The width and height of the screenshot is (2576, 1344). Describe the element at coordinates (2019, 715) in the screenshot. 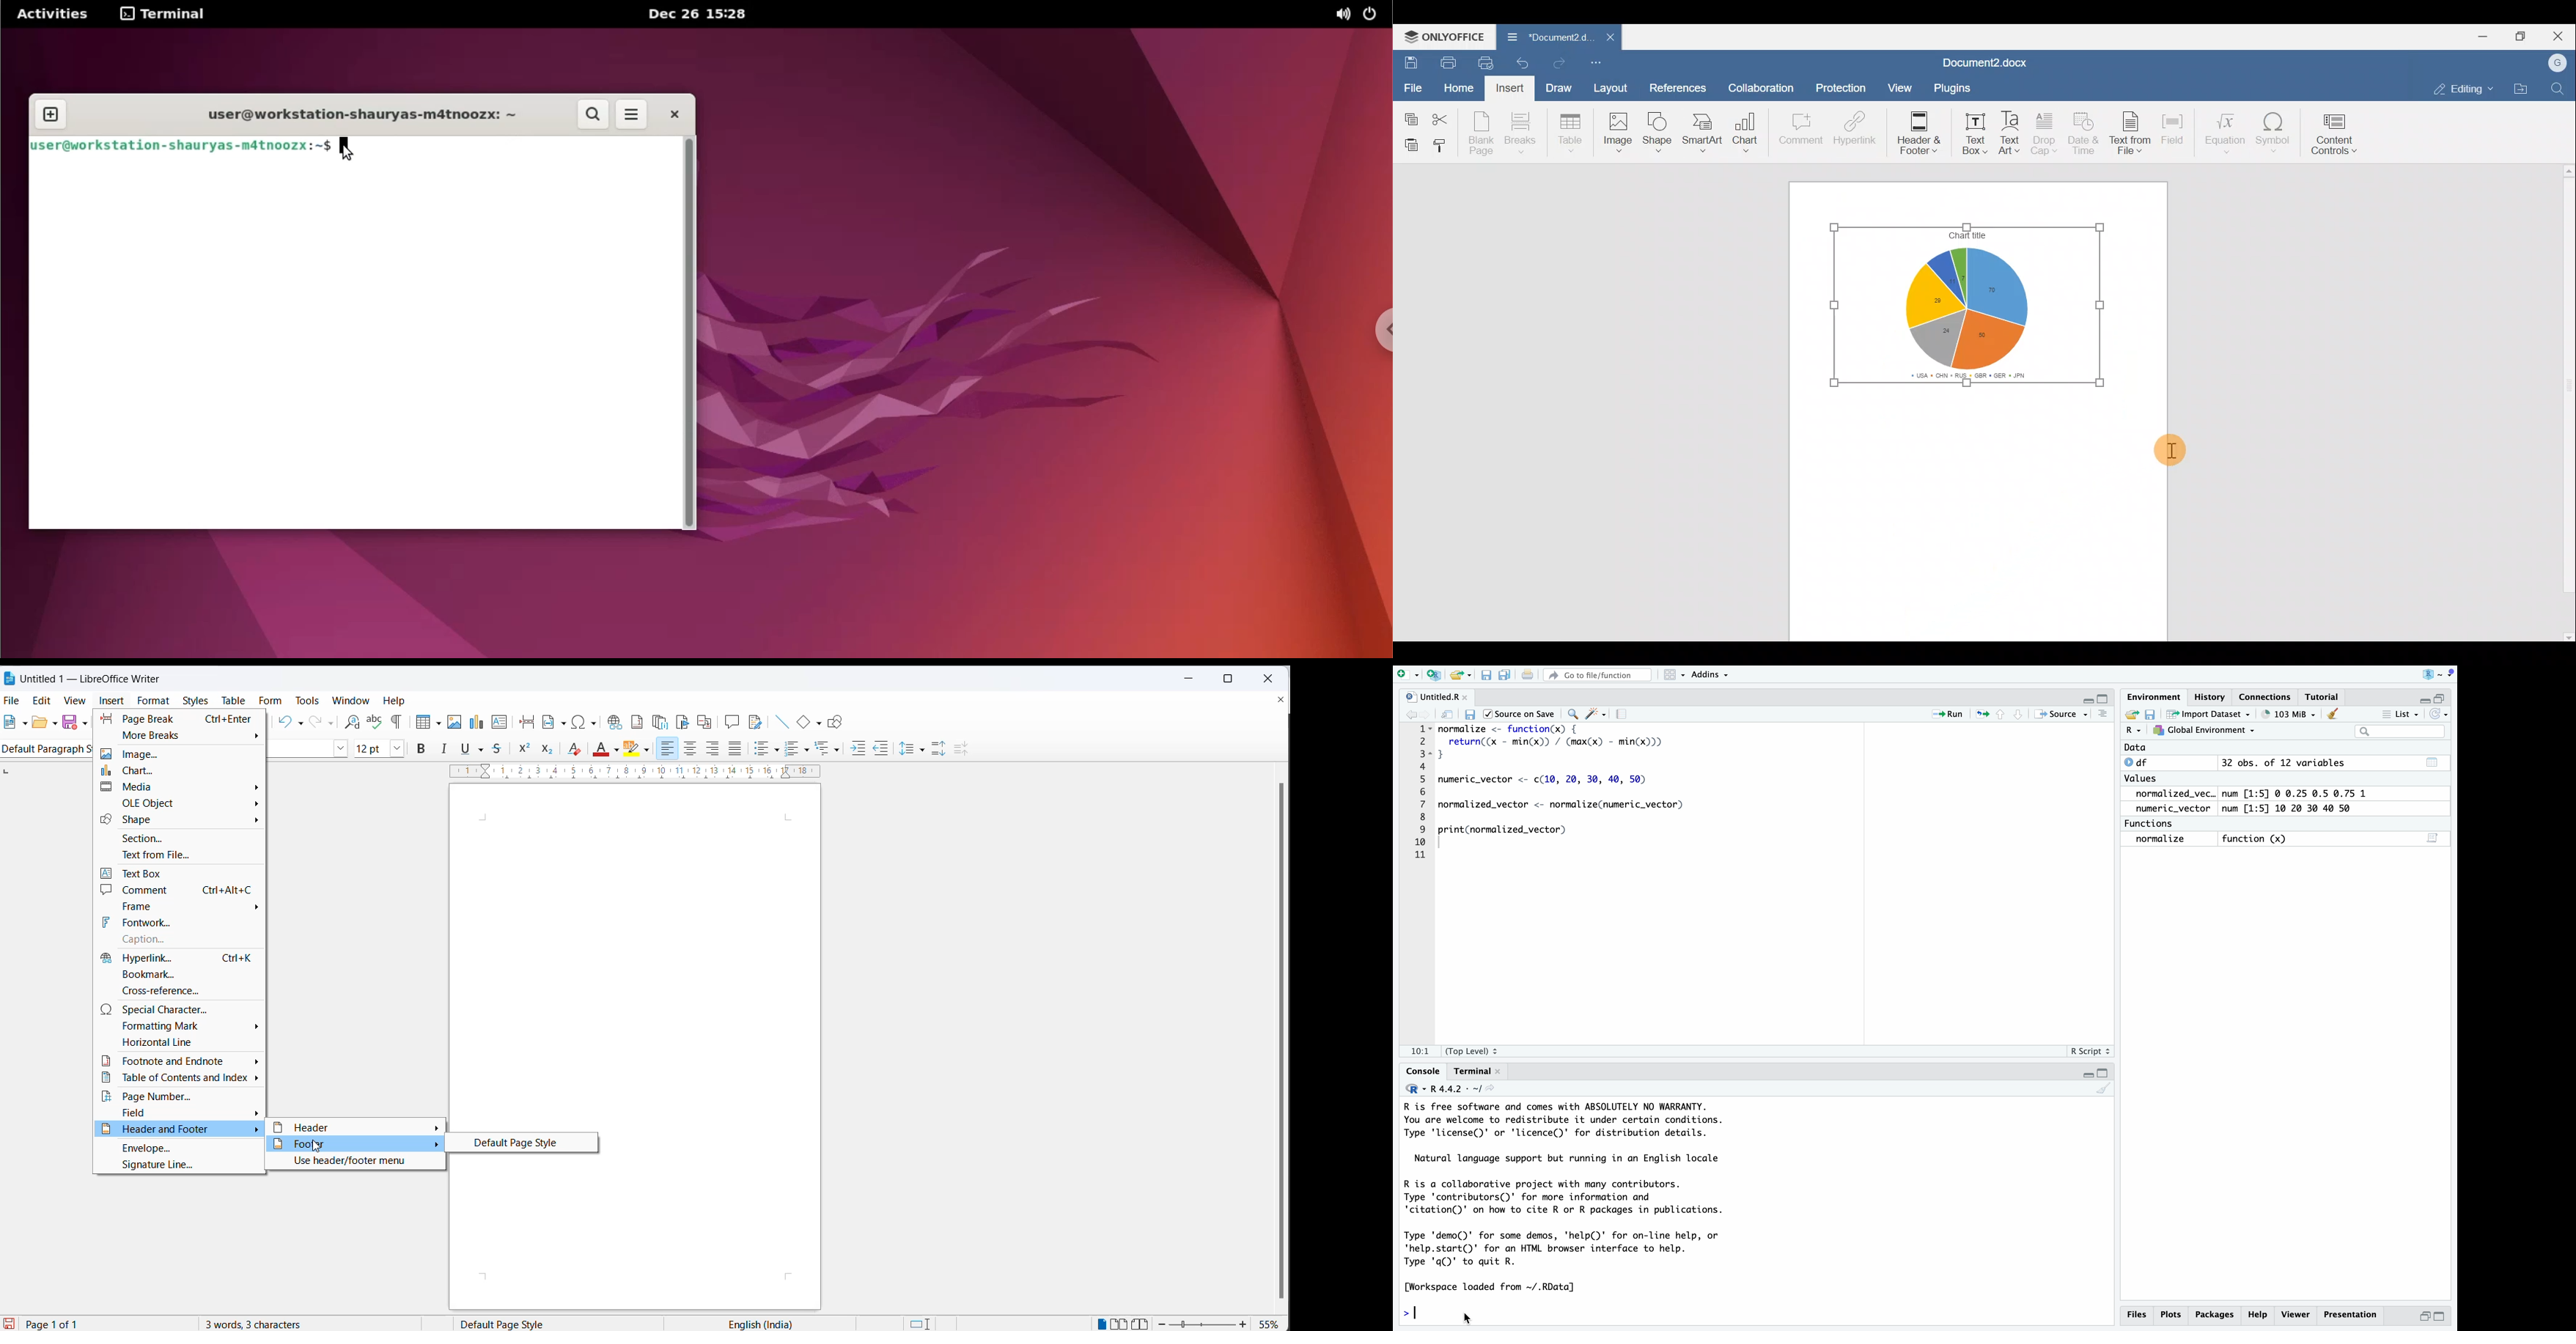

I see `Go to next section/chunk (Ctrl + pgDn)` at that location.